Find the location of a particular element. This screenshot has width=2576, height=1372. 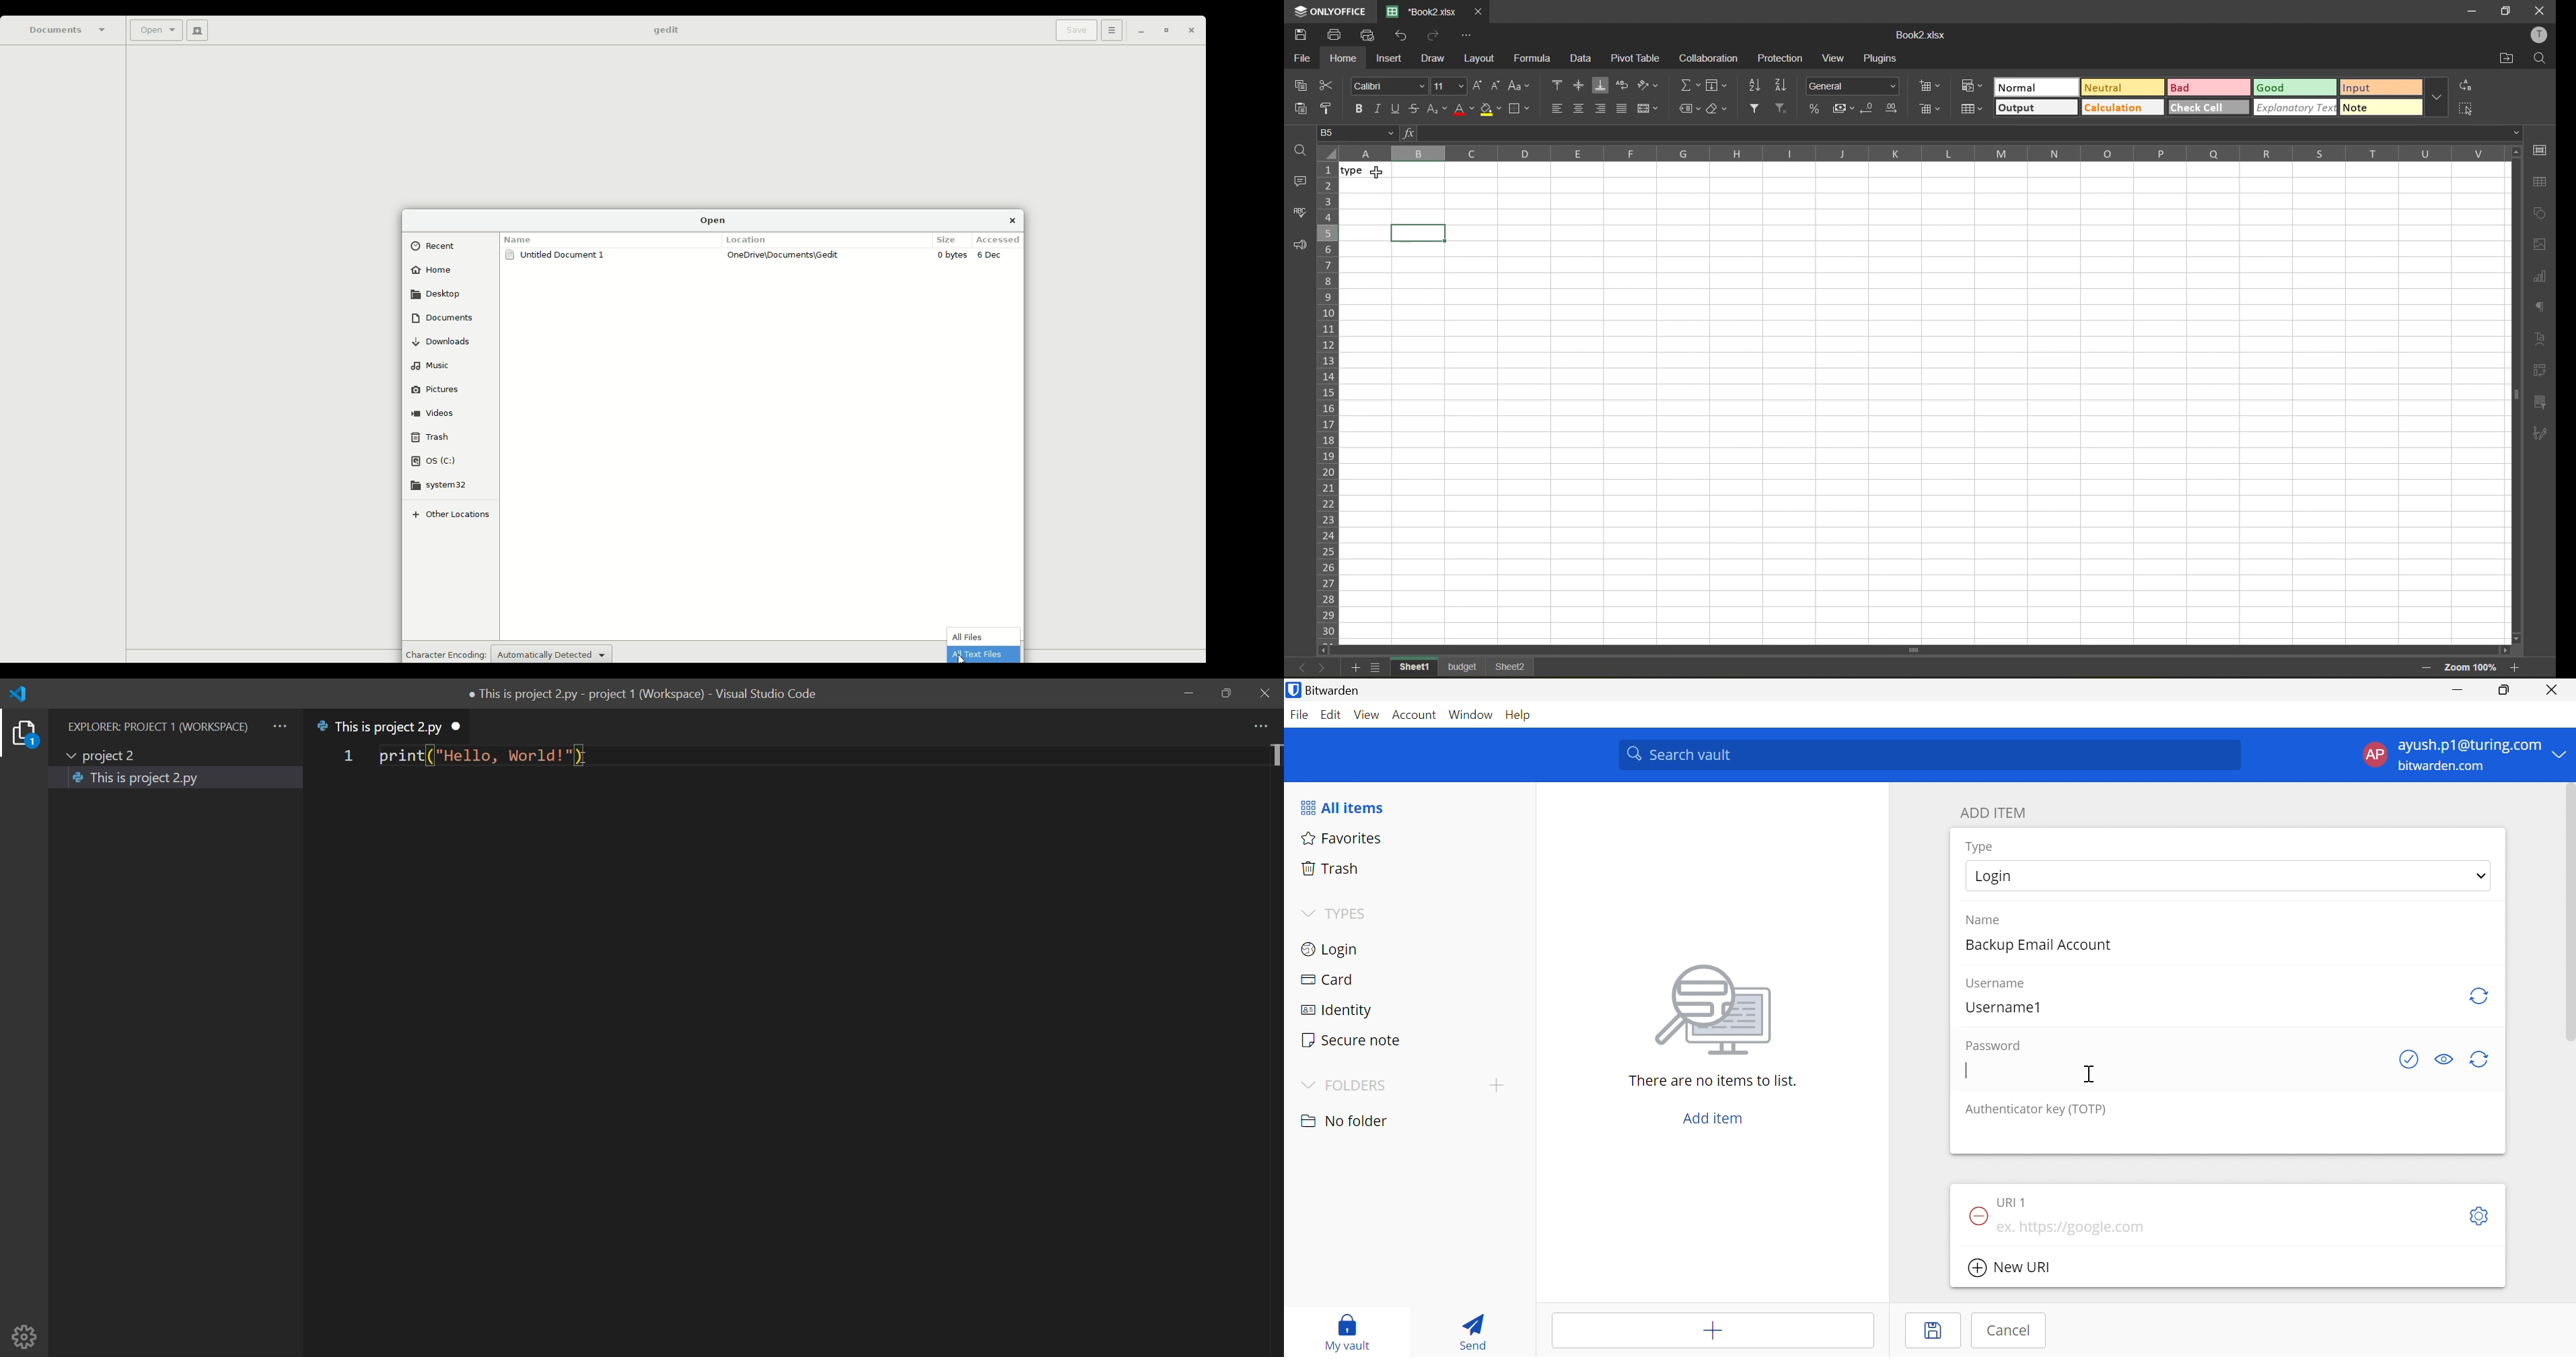

Character encoding is located at coordinates (444, 654).